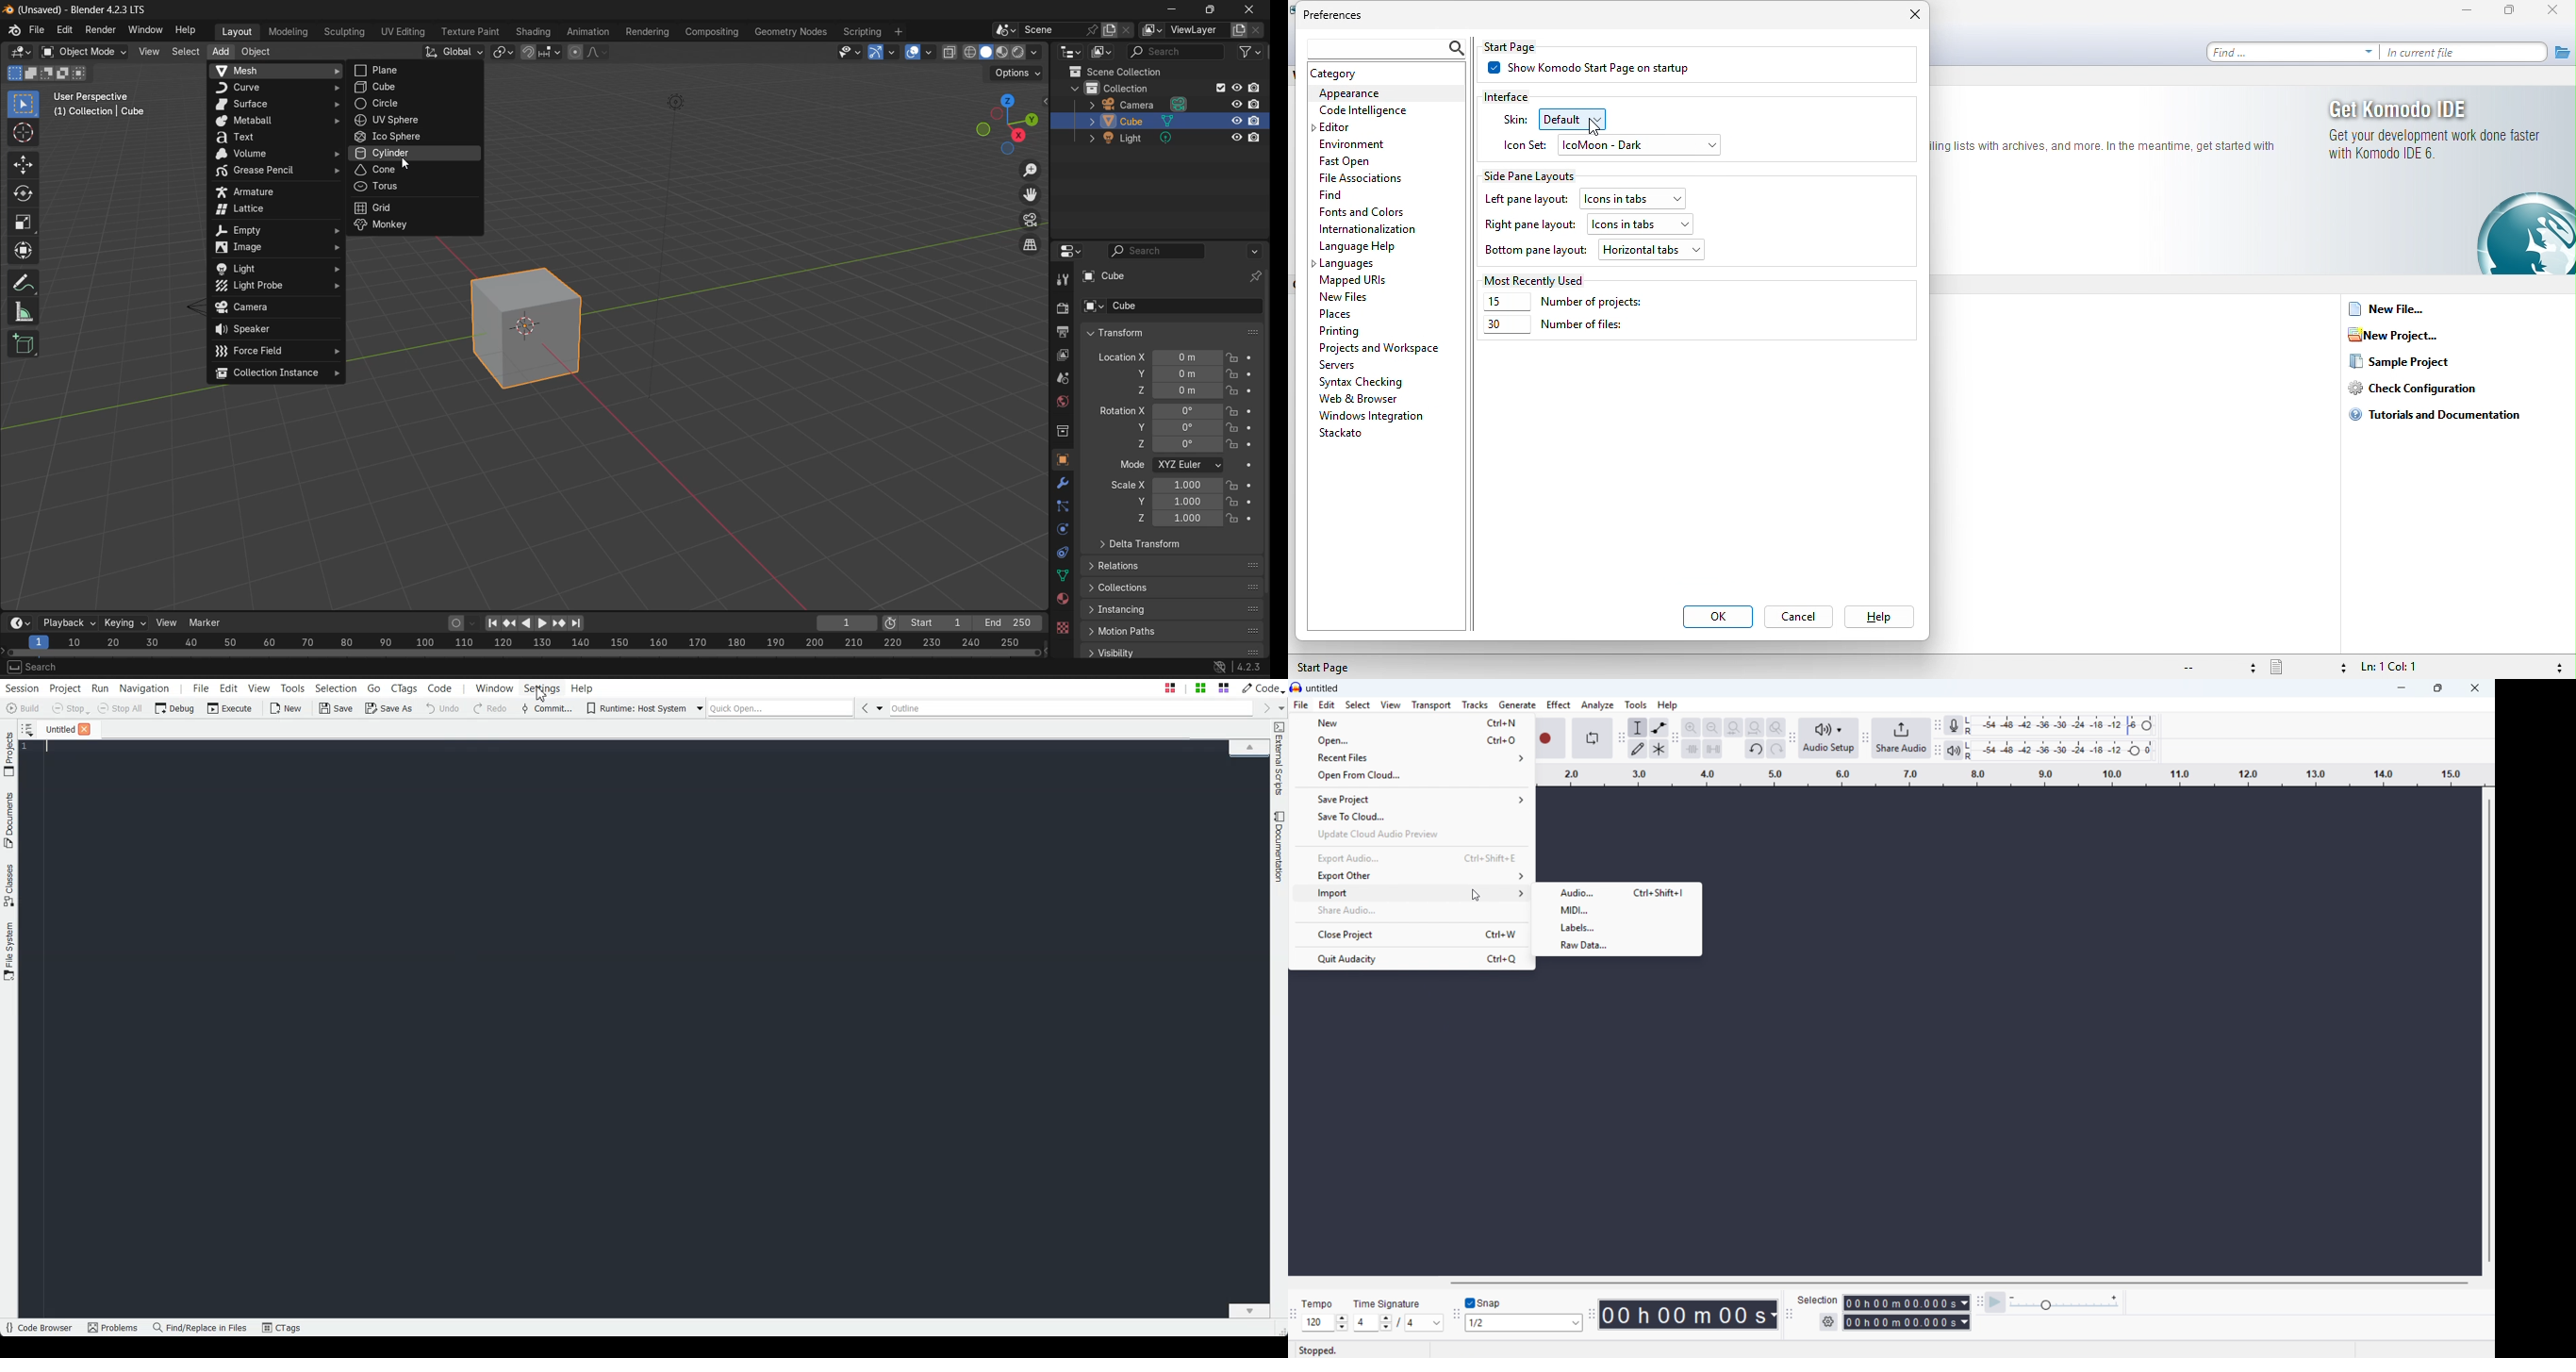 Image resolution: width=2576 pixels, height=1372 pixels. What do you see at coordinates (1364, 178) in the screenshot?
I see `file associations` at bounding box center [1364, 178].